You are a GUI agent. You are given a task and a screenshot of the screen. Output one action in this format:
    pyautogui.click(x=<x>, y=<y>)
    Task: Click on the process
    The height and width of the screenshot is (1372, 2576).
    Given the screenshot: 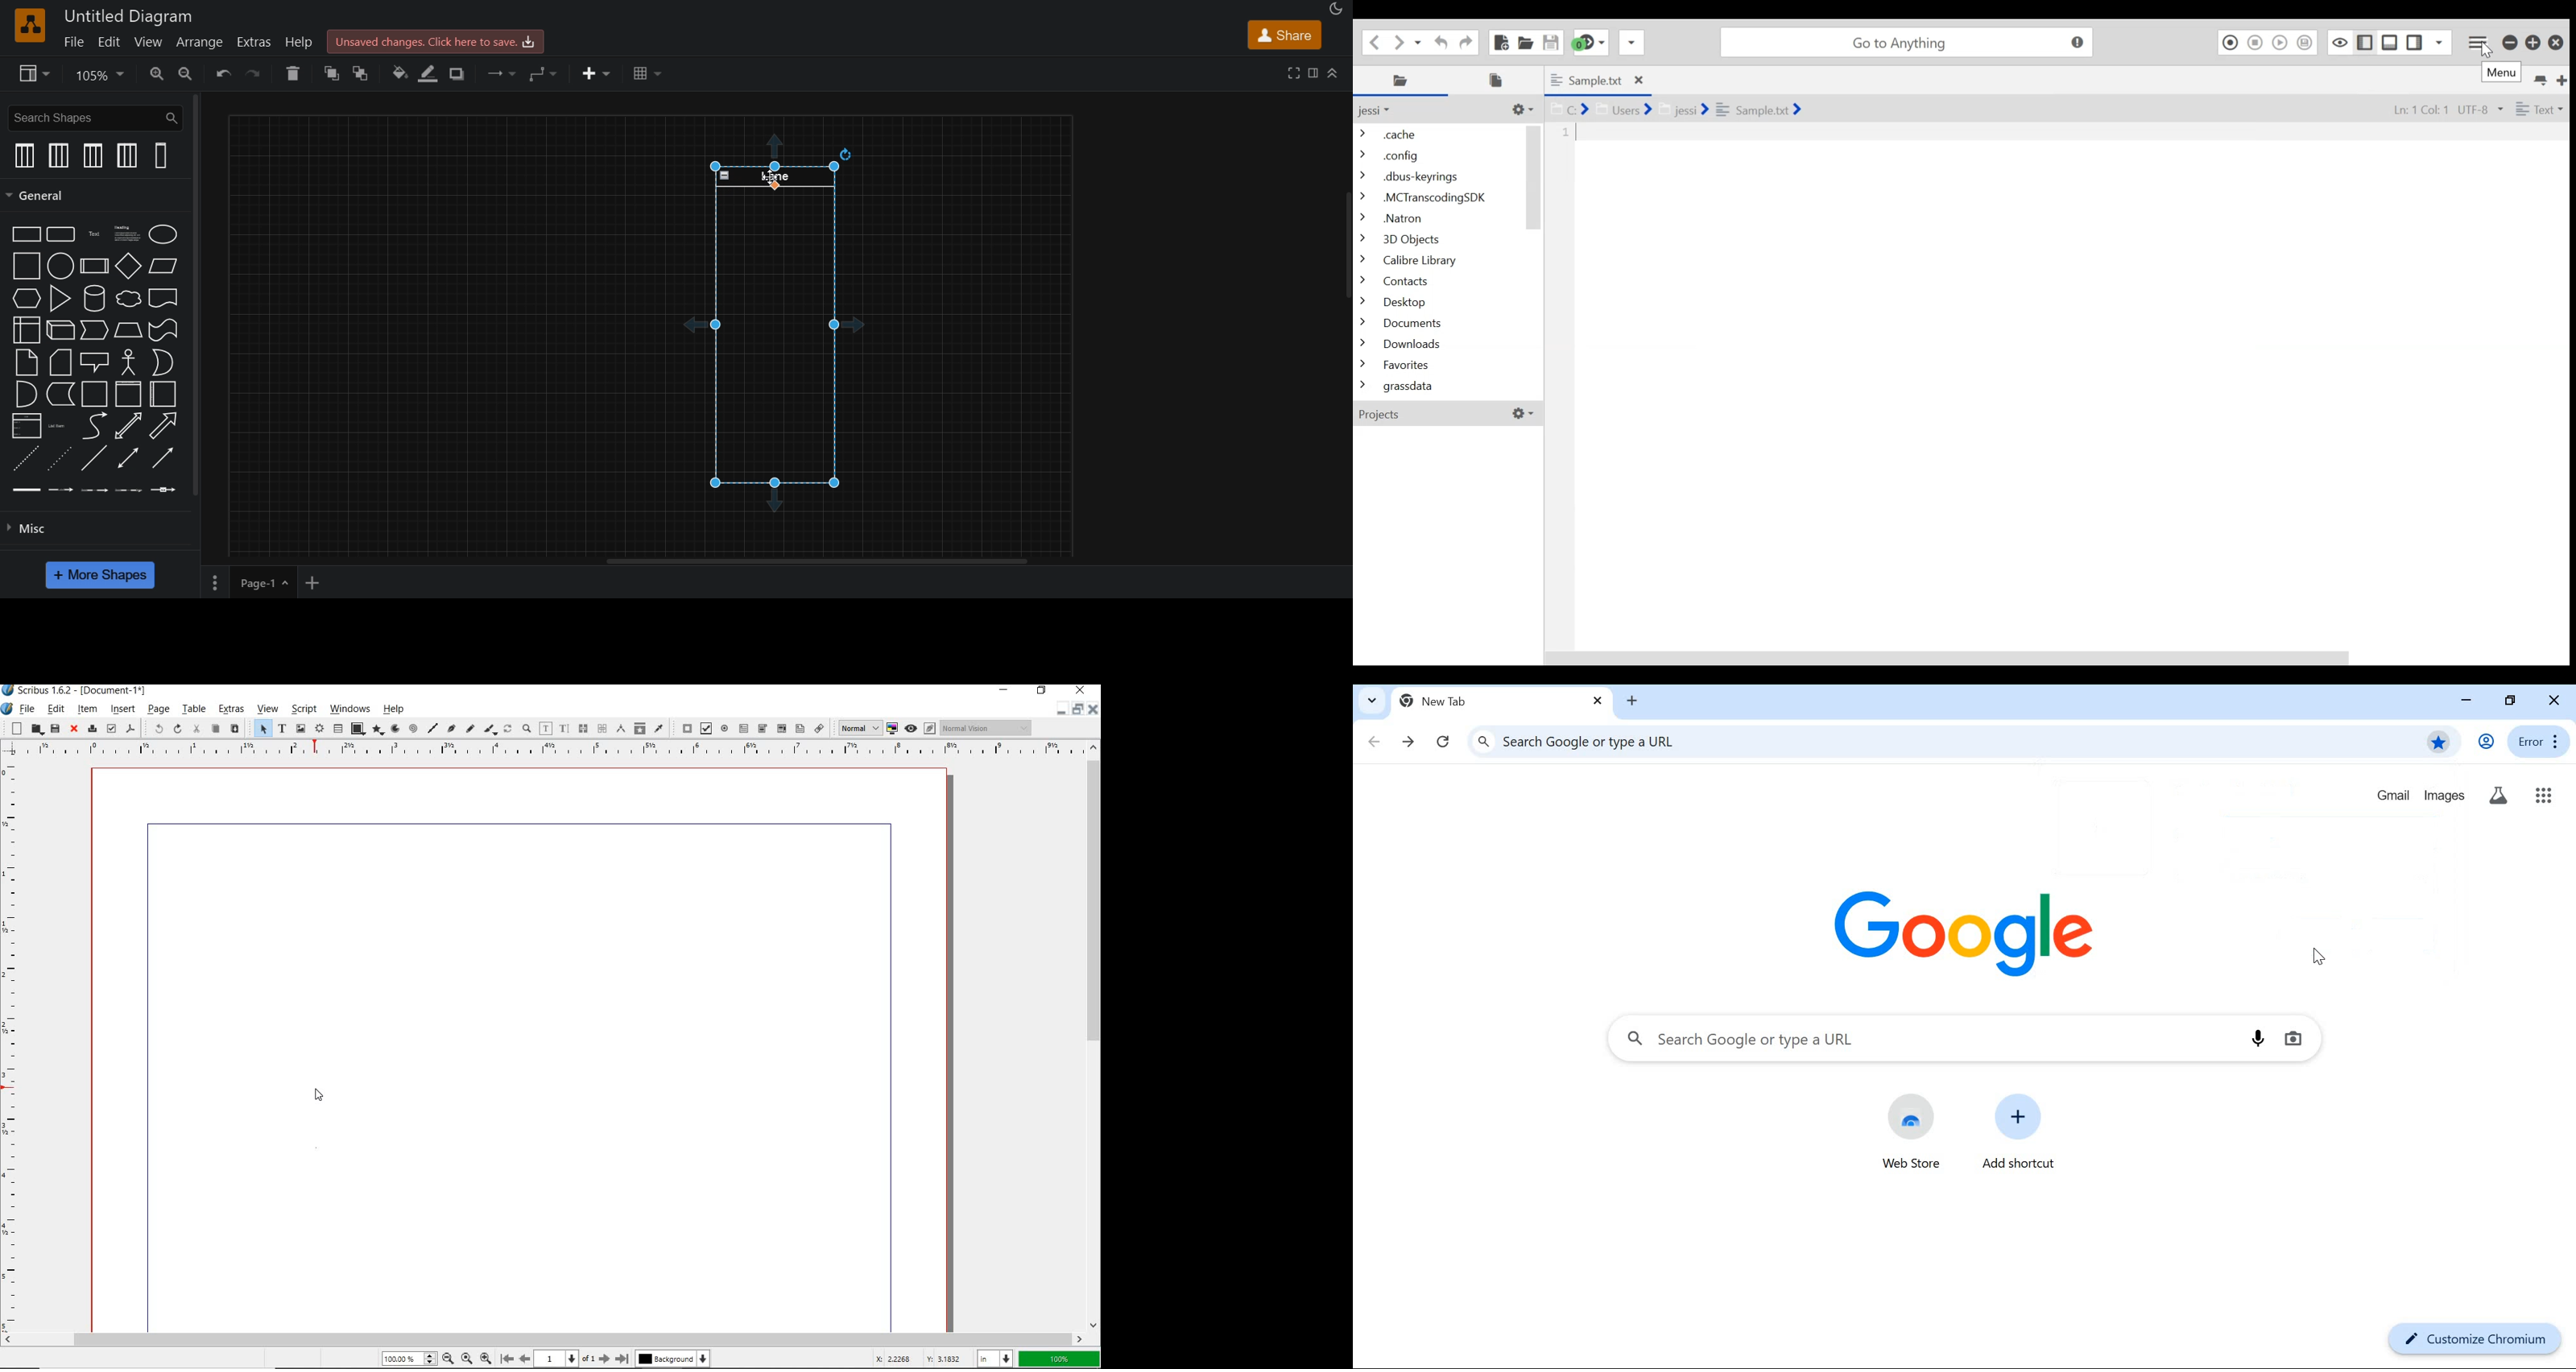 What is the action you would take?
    pyautogui.click(x=95, y=266)
    